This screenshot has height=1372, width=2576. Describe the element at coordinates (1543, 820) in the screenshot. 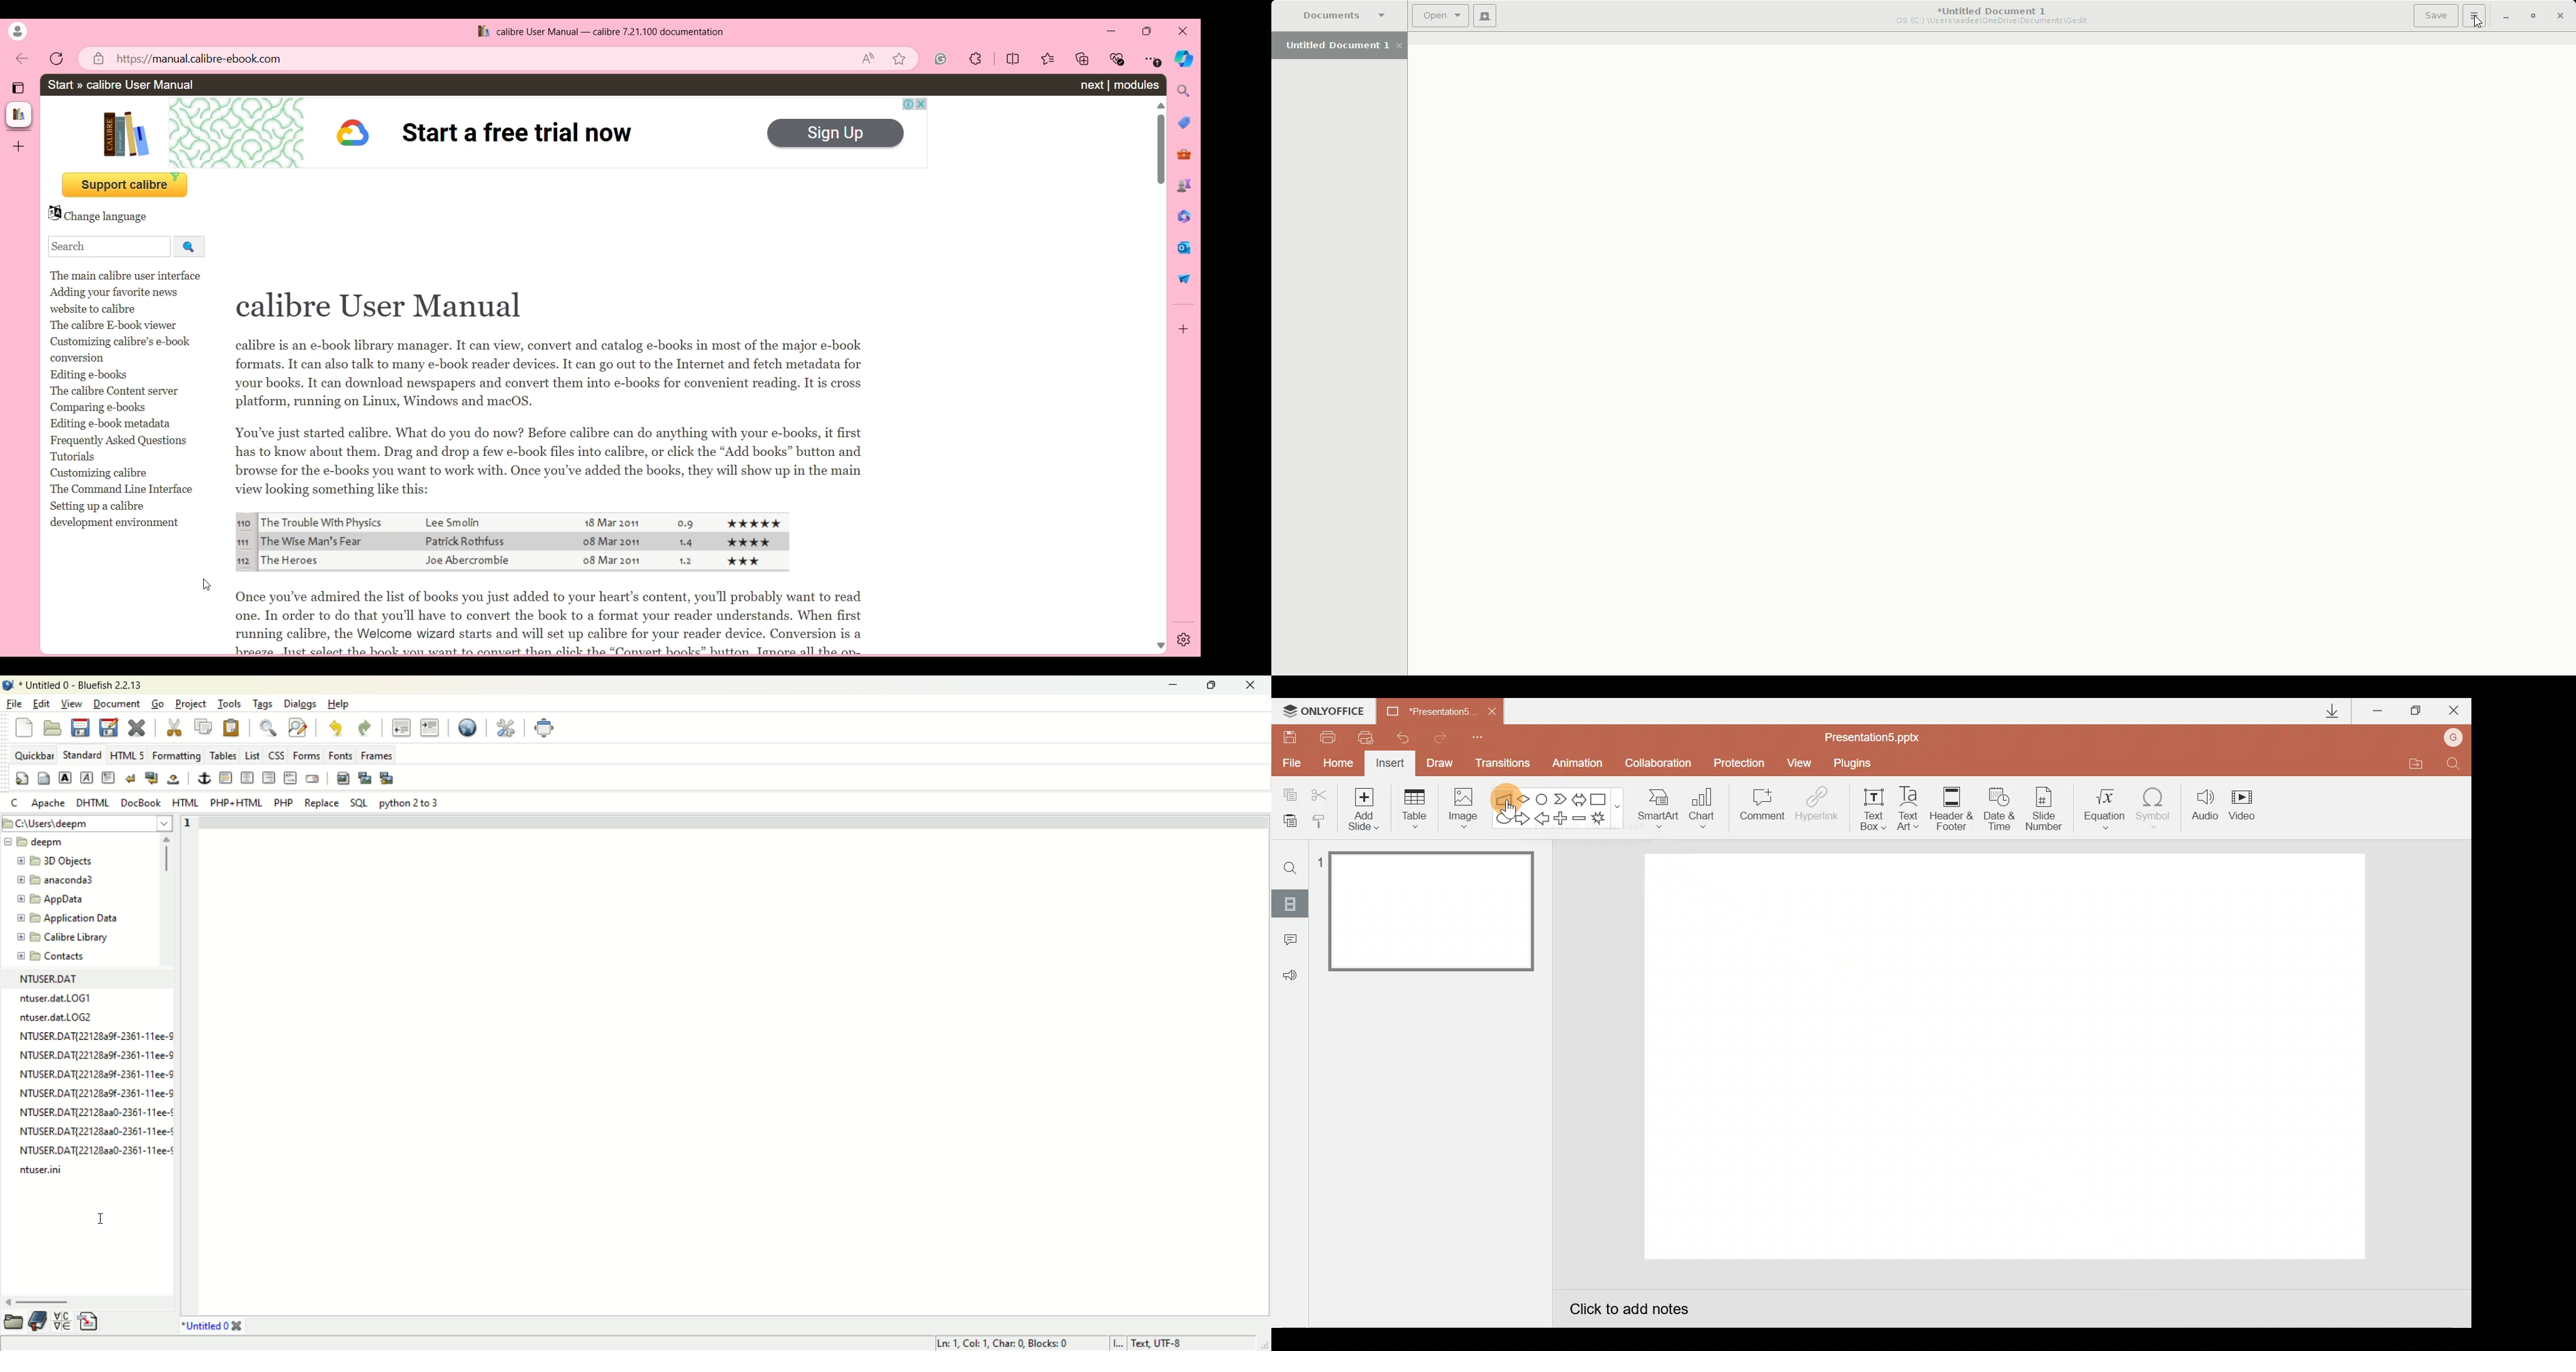

I see `Left arrow` at that location.